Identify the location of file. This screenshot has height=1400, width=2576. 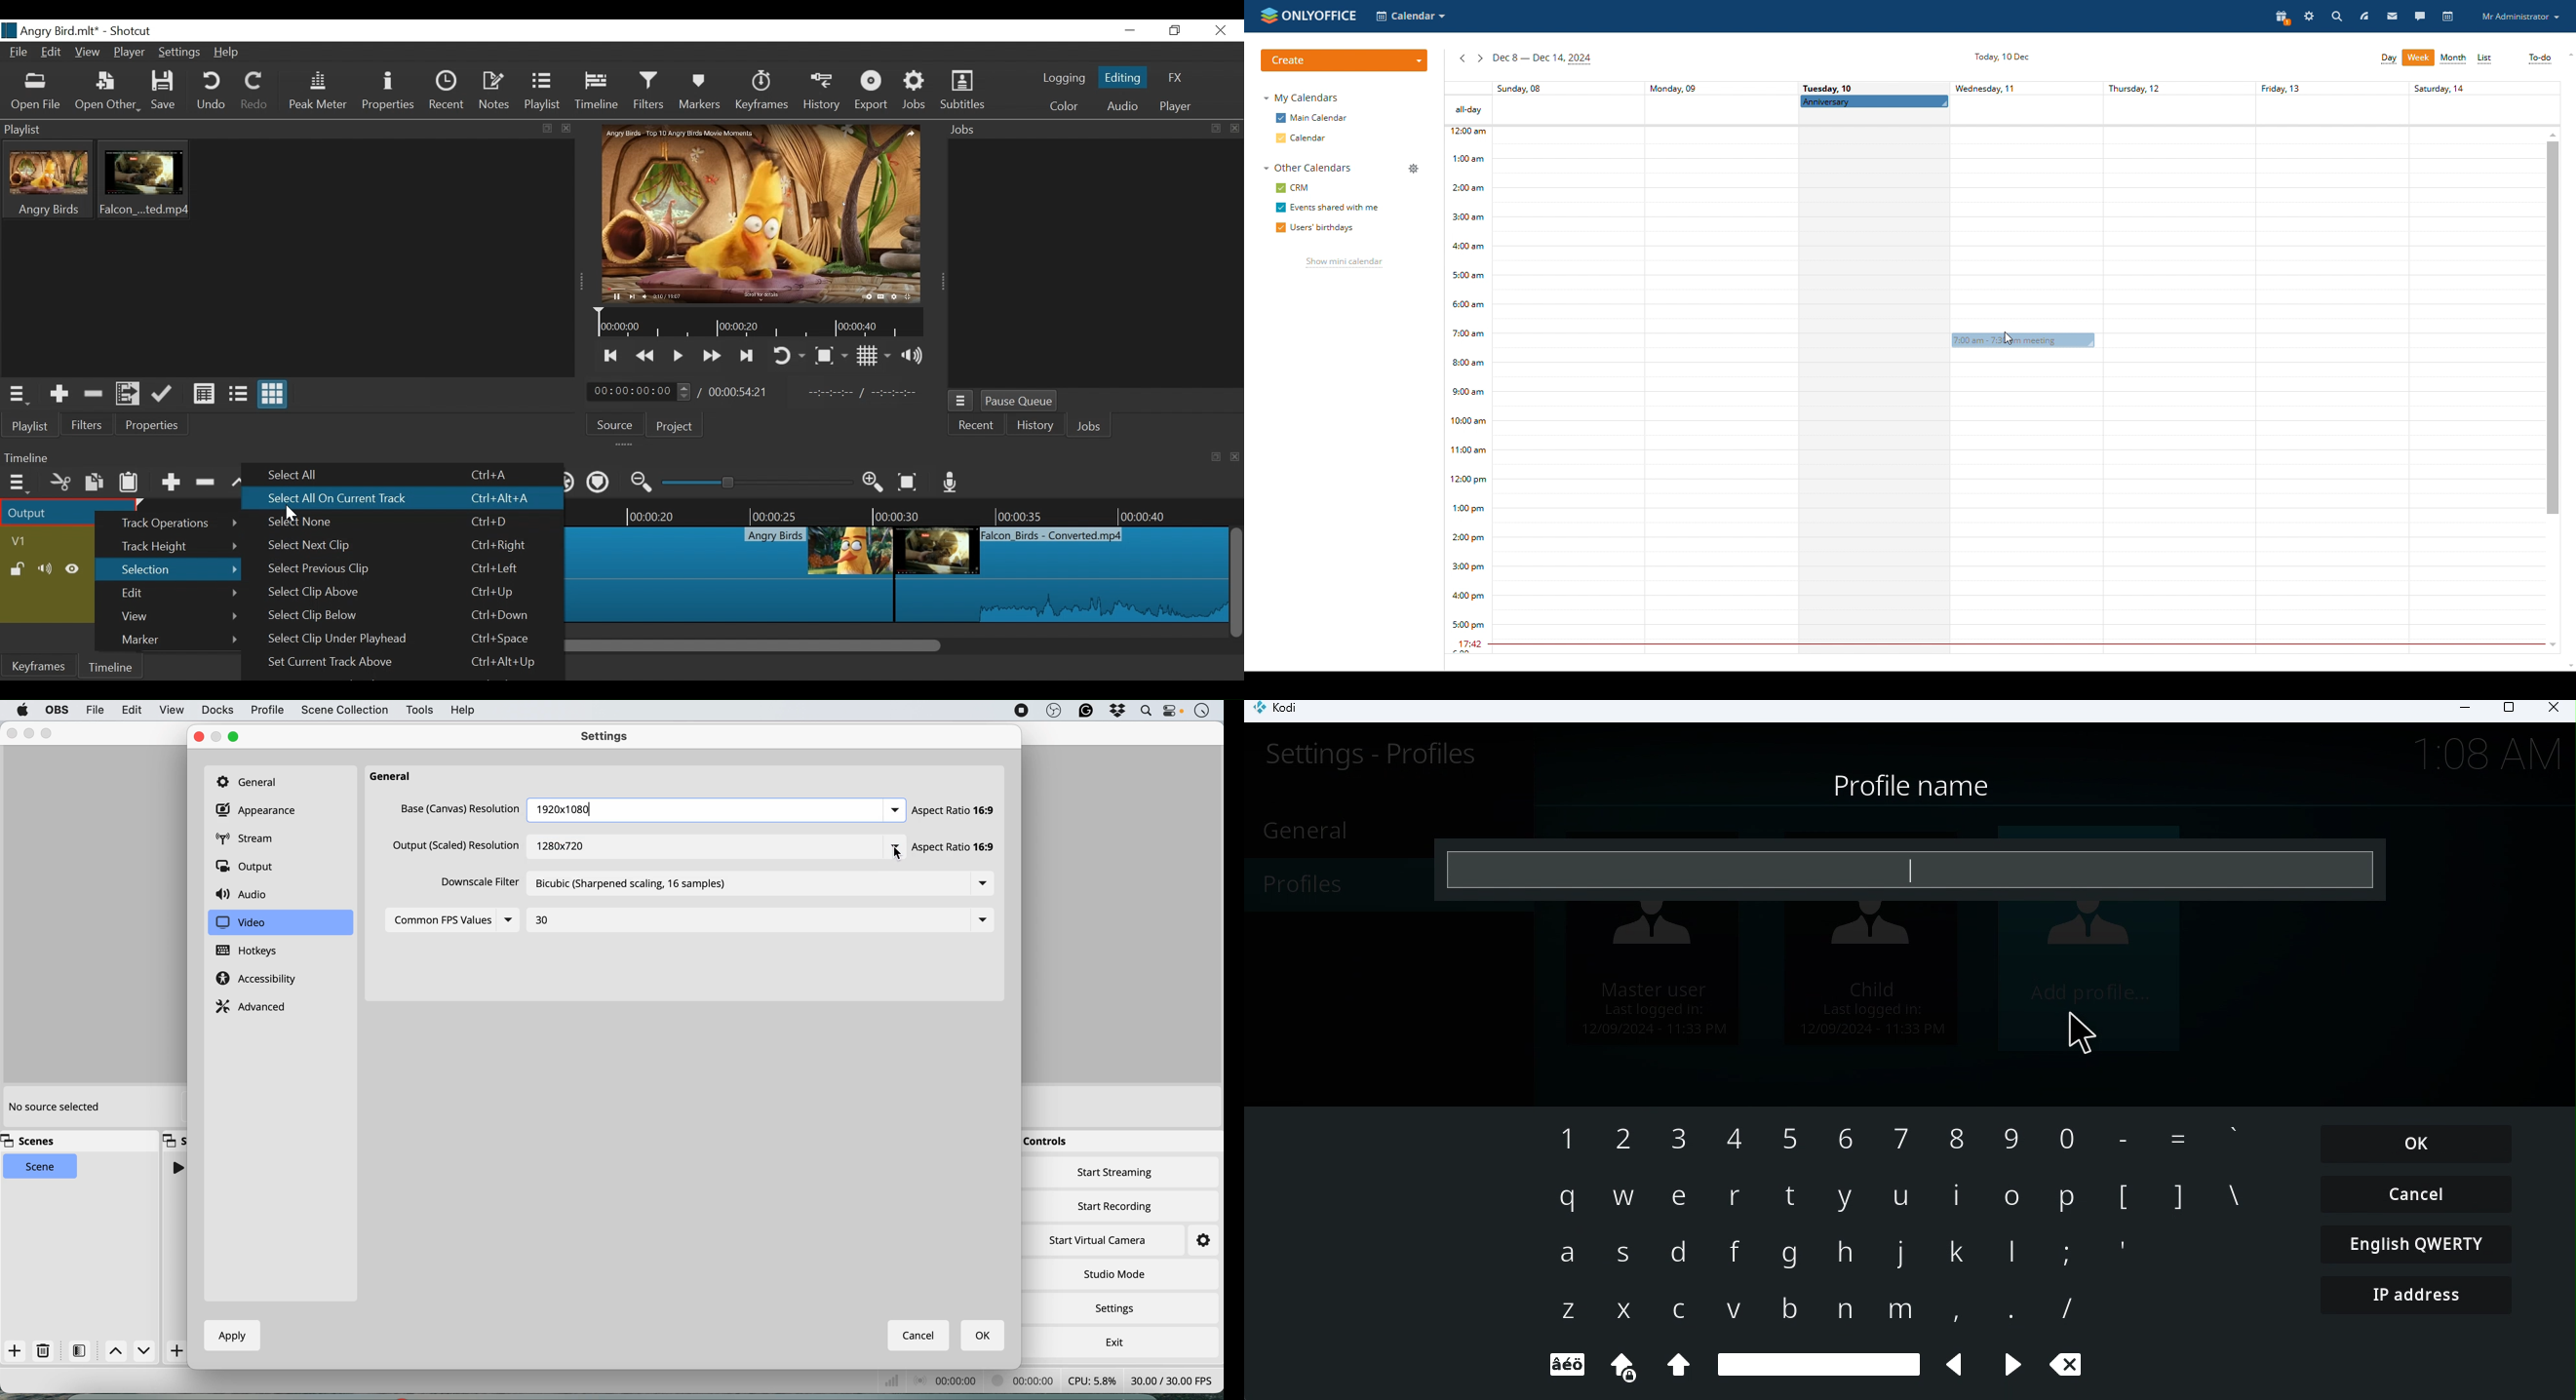
(94, 709).